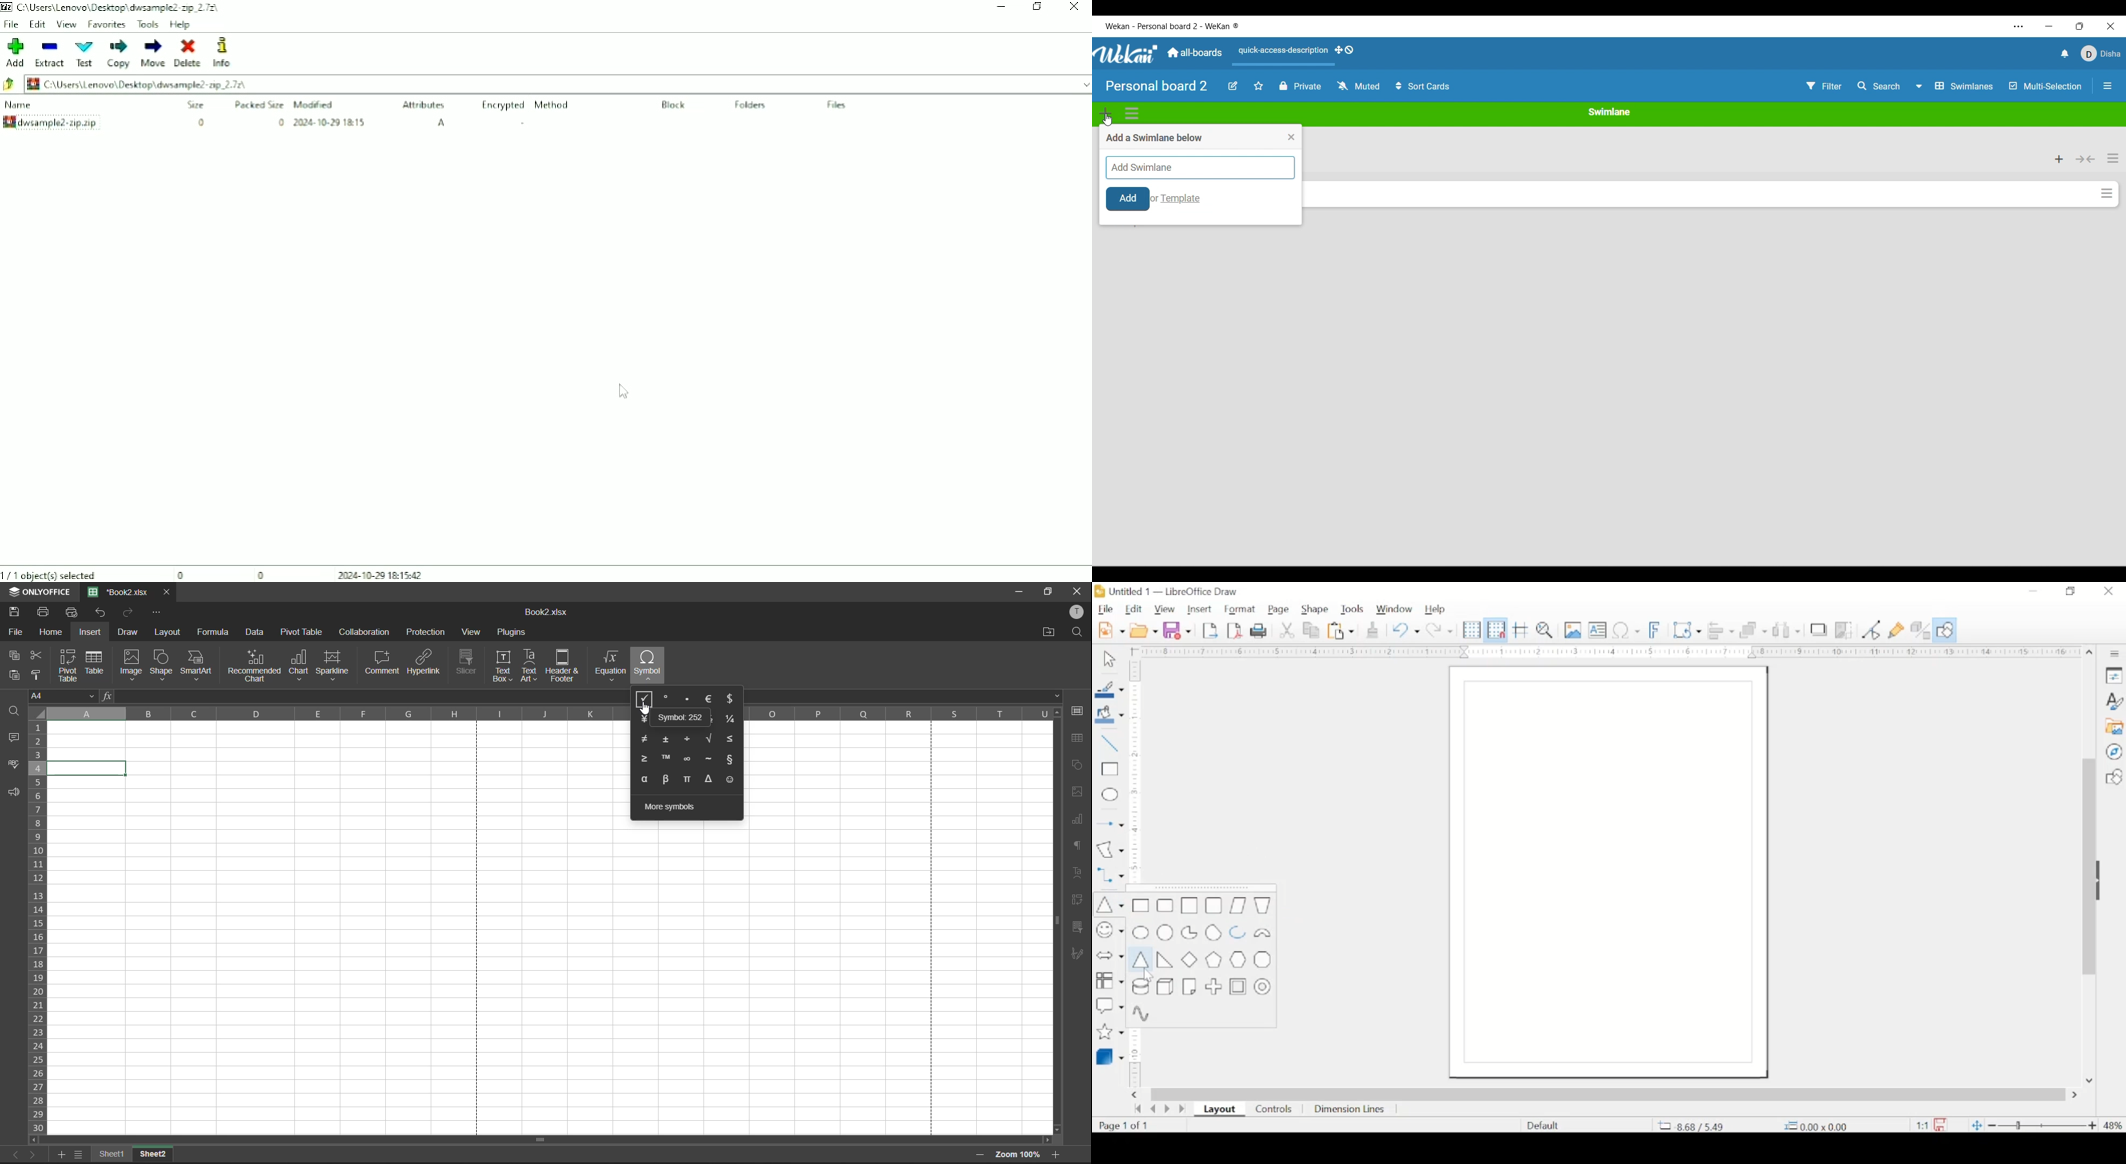  I want to click on Change watch options, so click(1359, 85).